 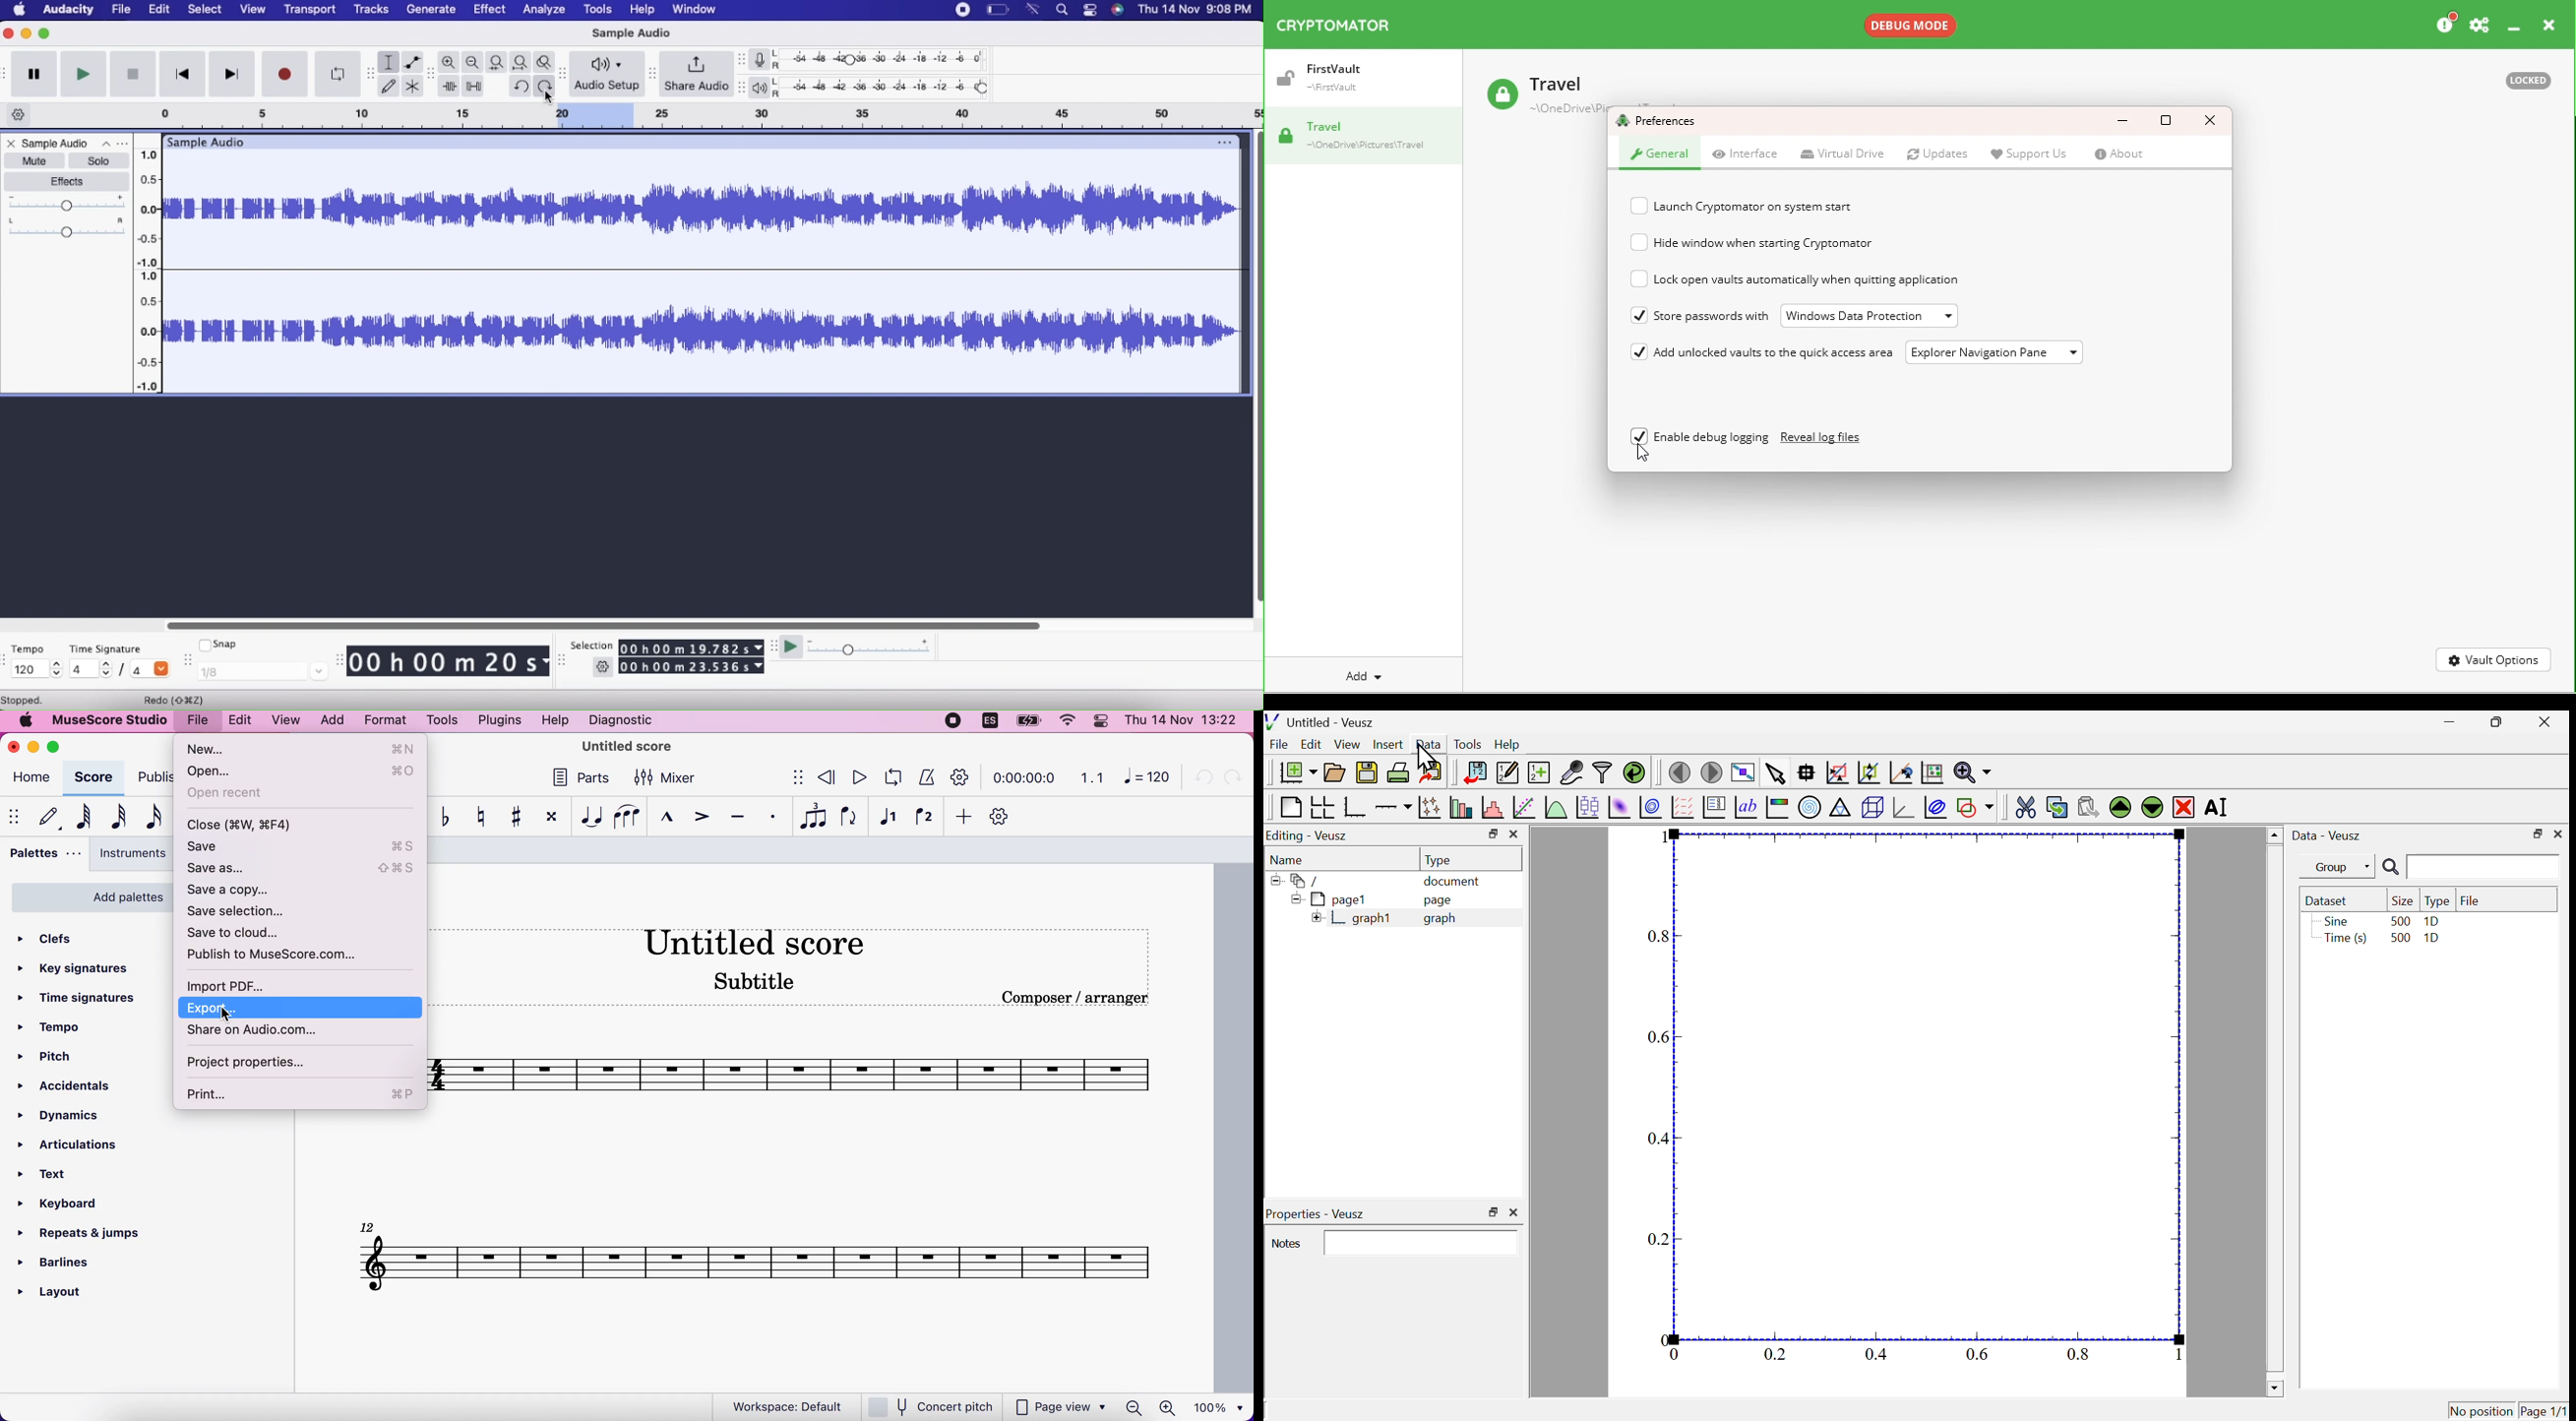 I want to click on page view, so click(x=1061, y=1408).